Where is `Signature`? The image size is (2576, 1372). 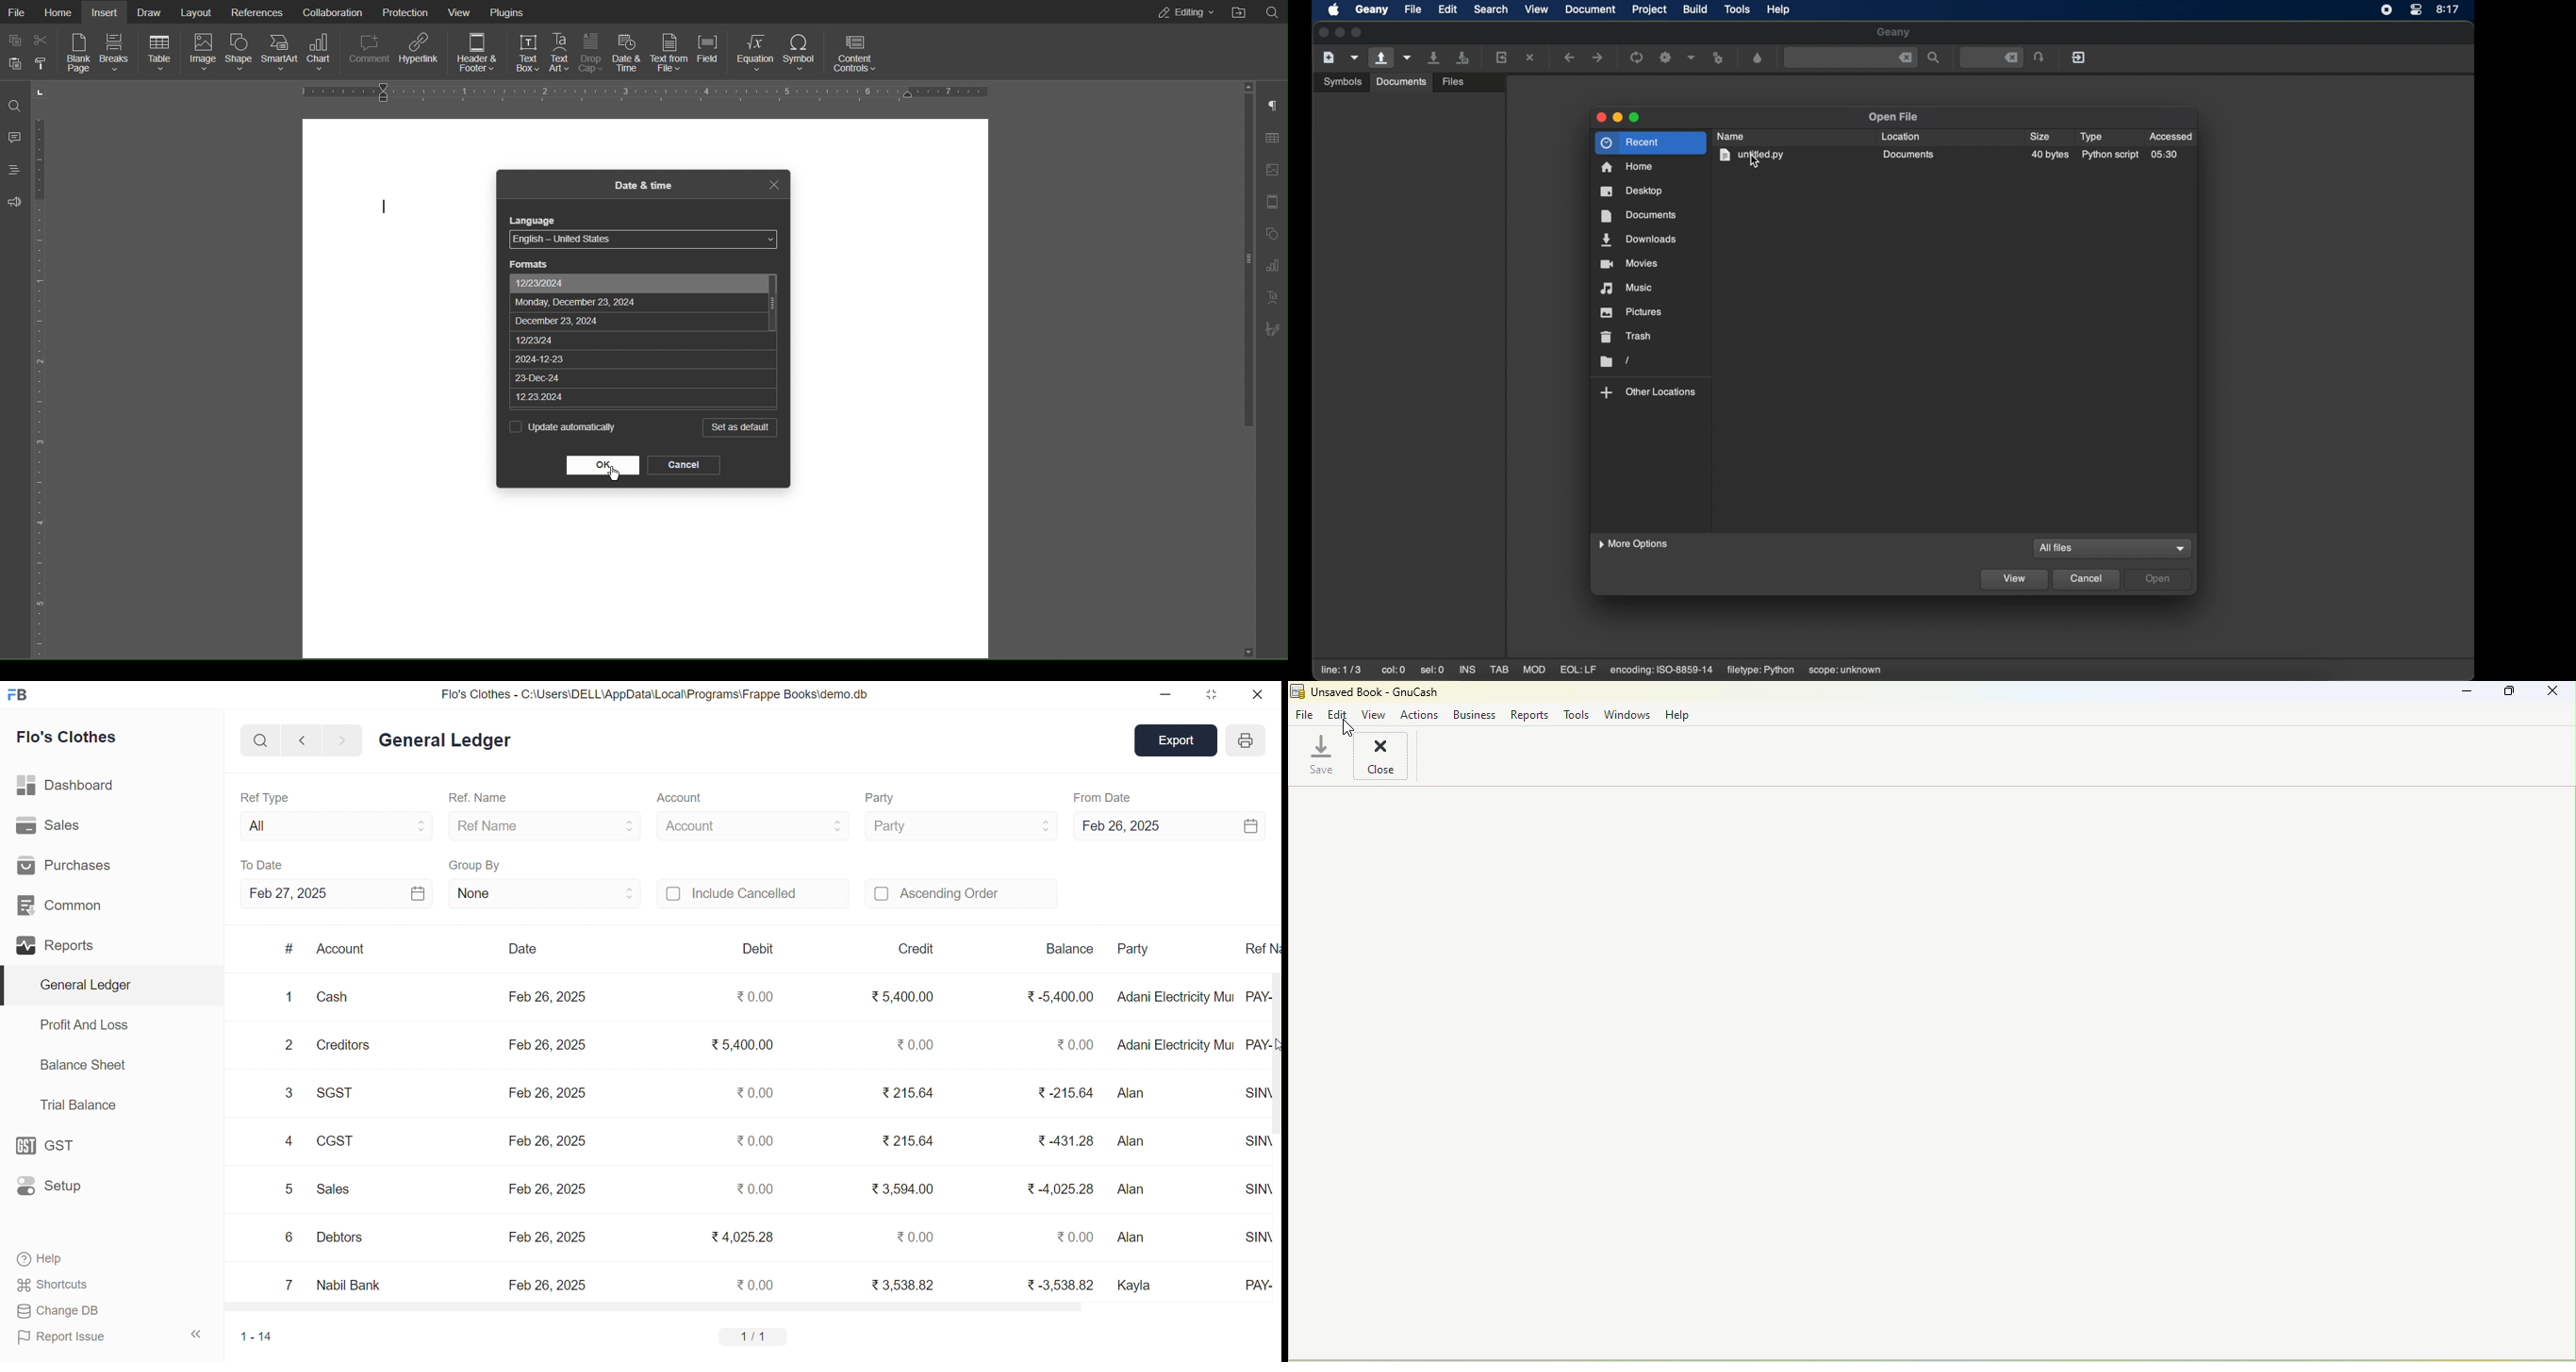 Signature is located at coordinates (1275, 330).